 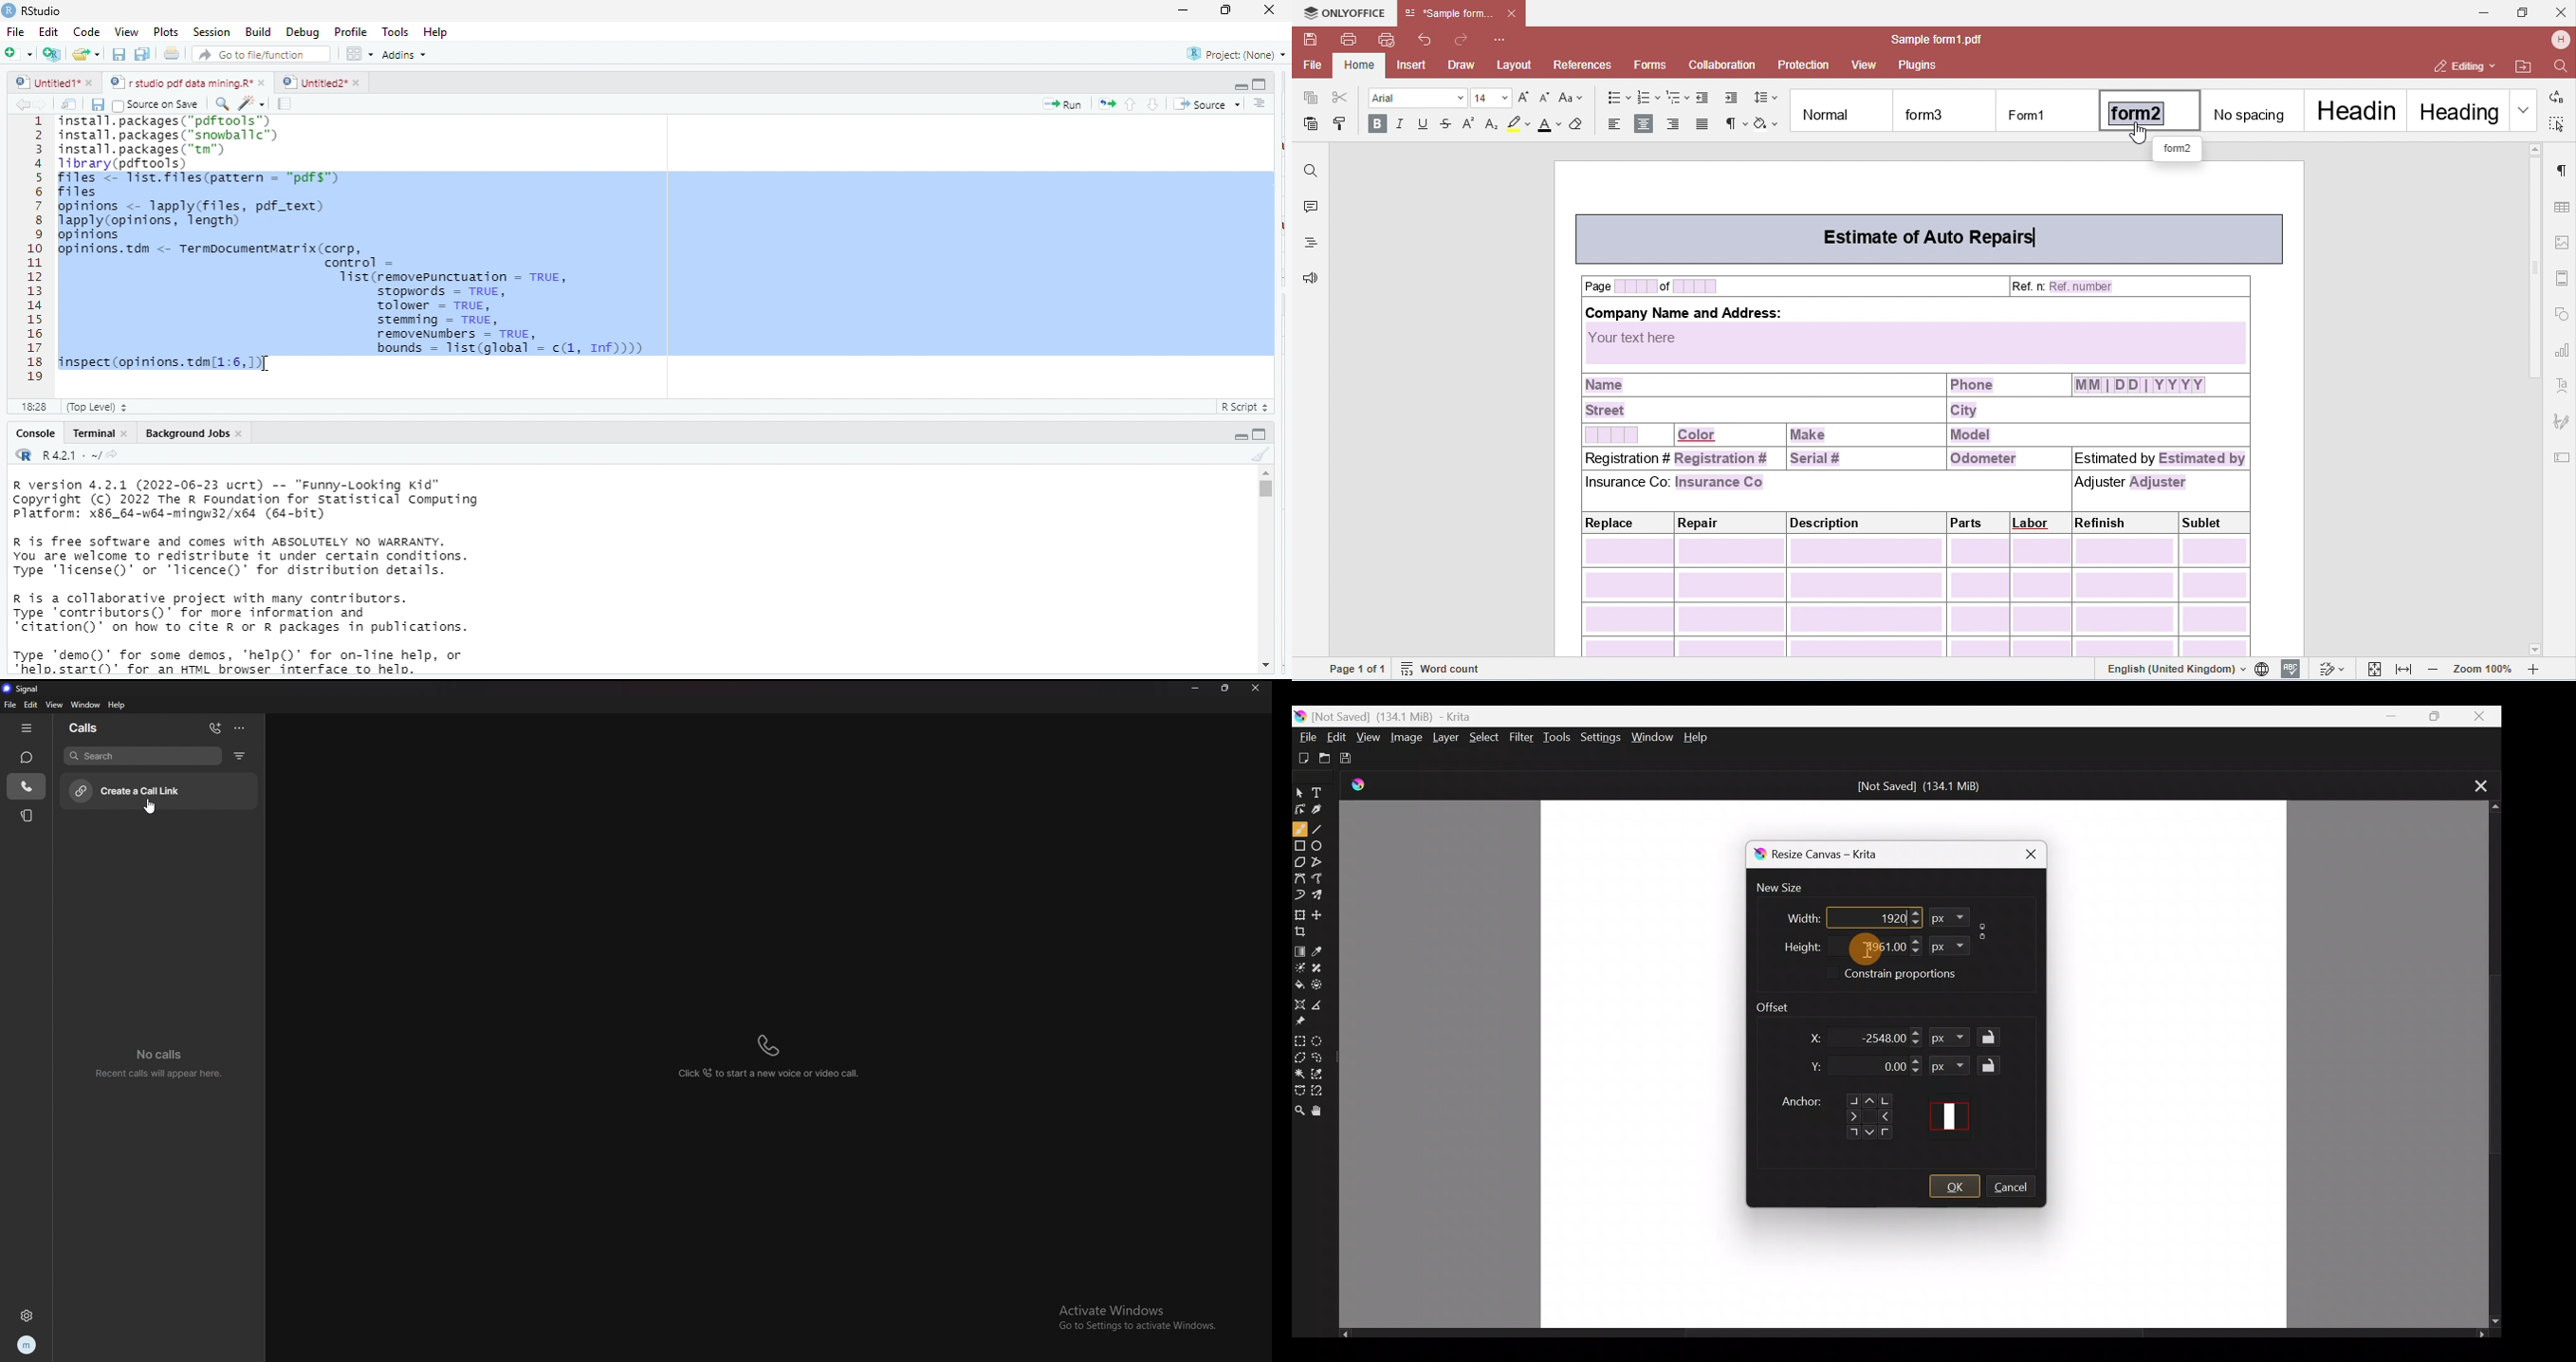 What do you see at coordinates (1858, 948) in the screenshot?
I see `Cursor on height` at bounding box center [1858, 948].